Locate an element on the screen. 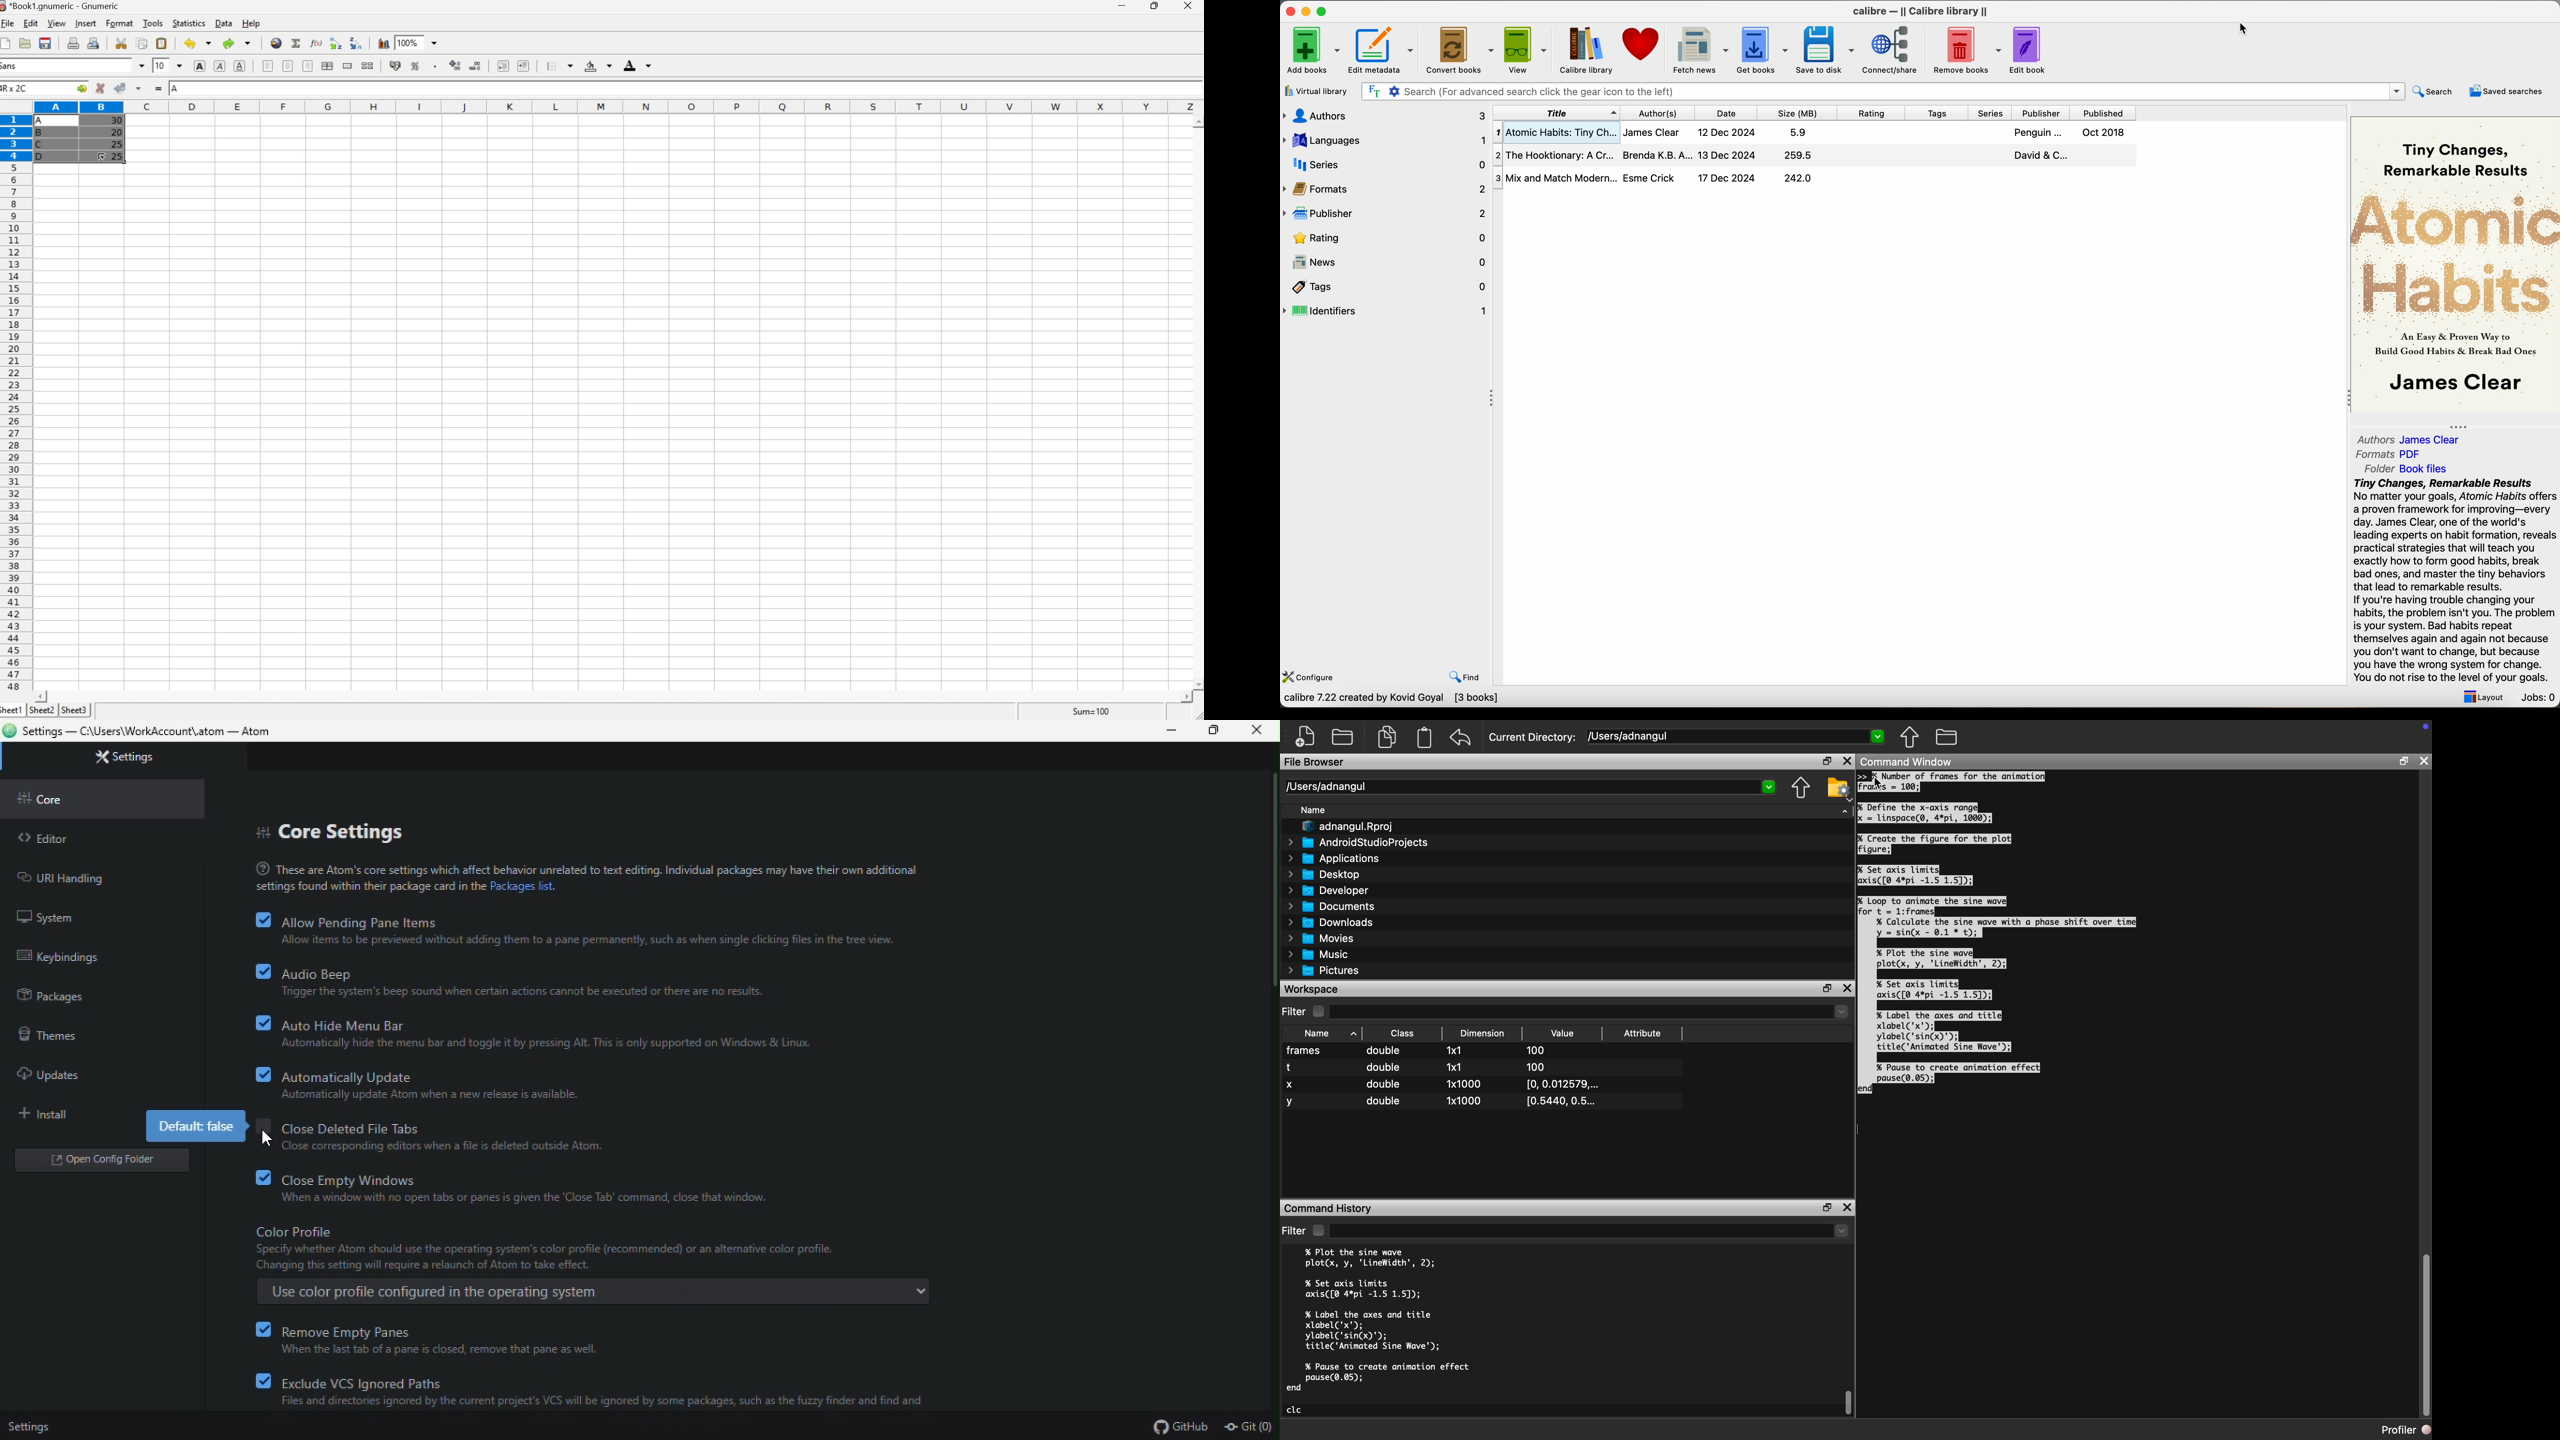  Center horizontally is located at coordinates (289, 67).